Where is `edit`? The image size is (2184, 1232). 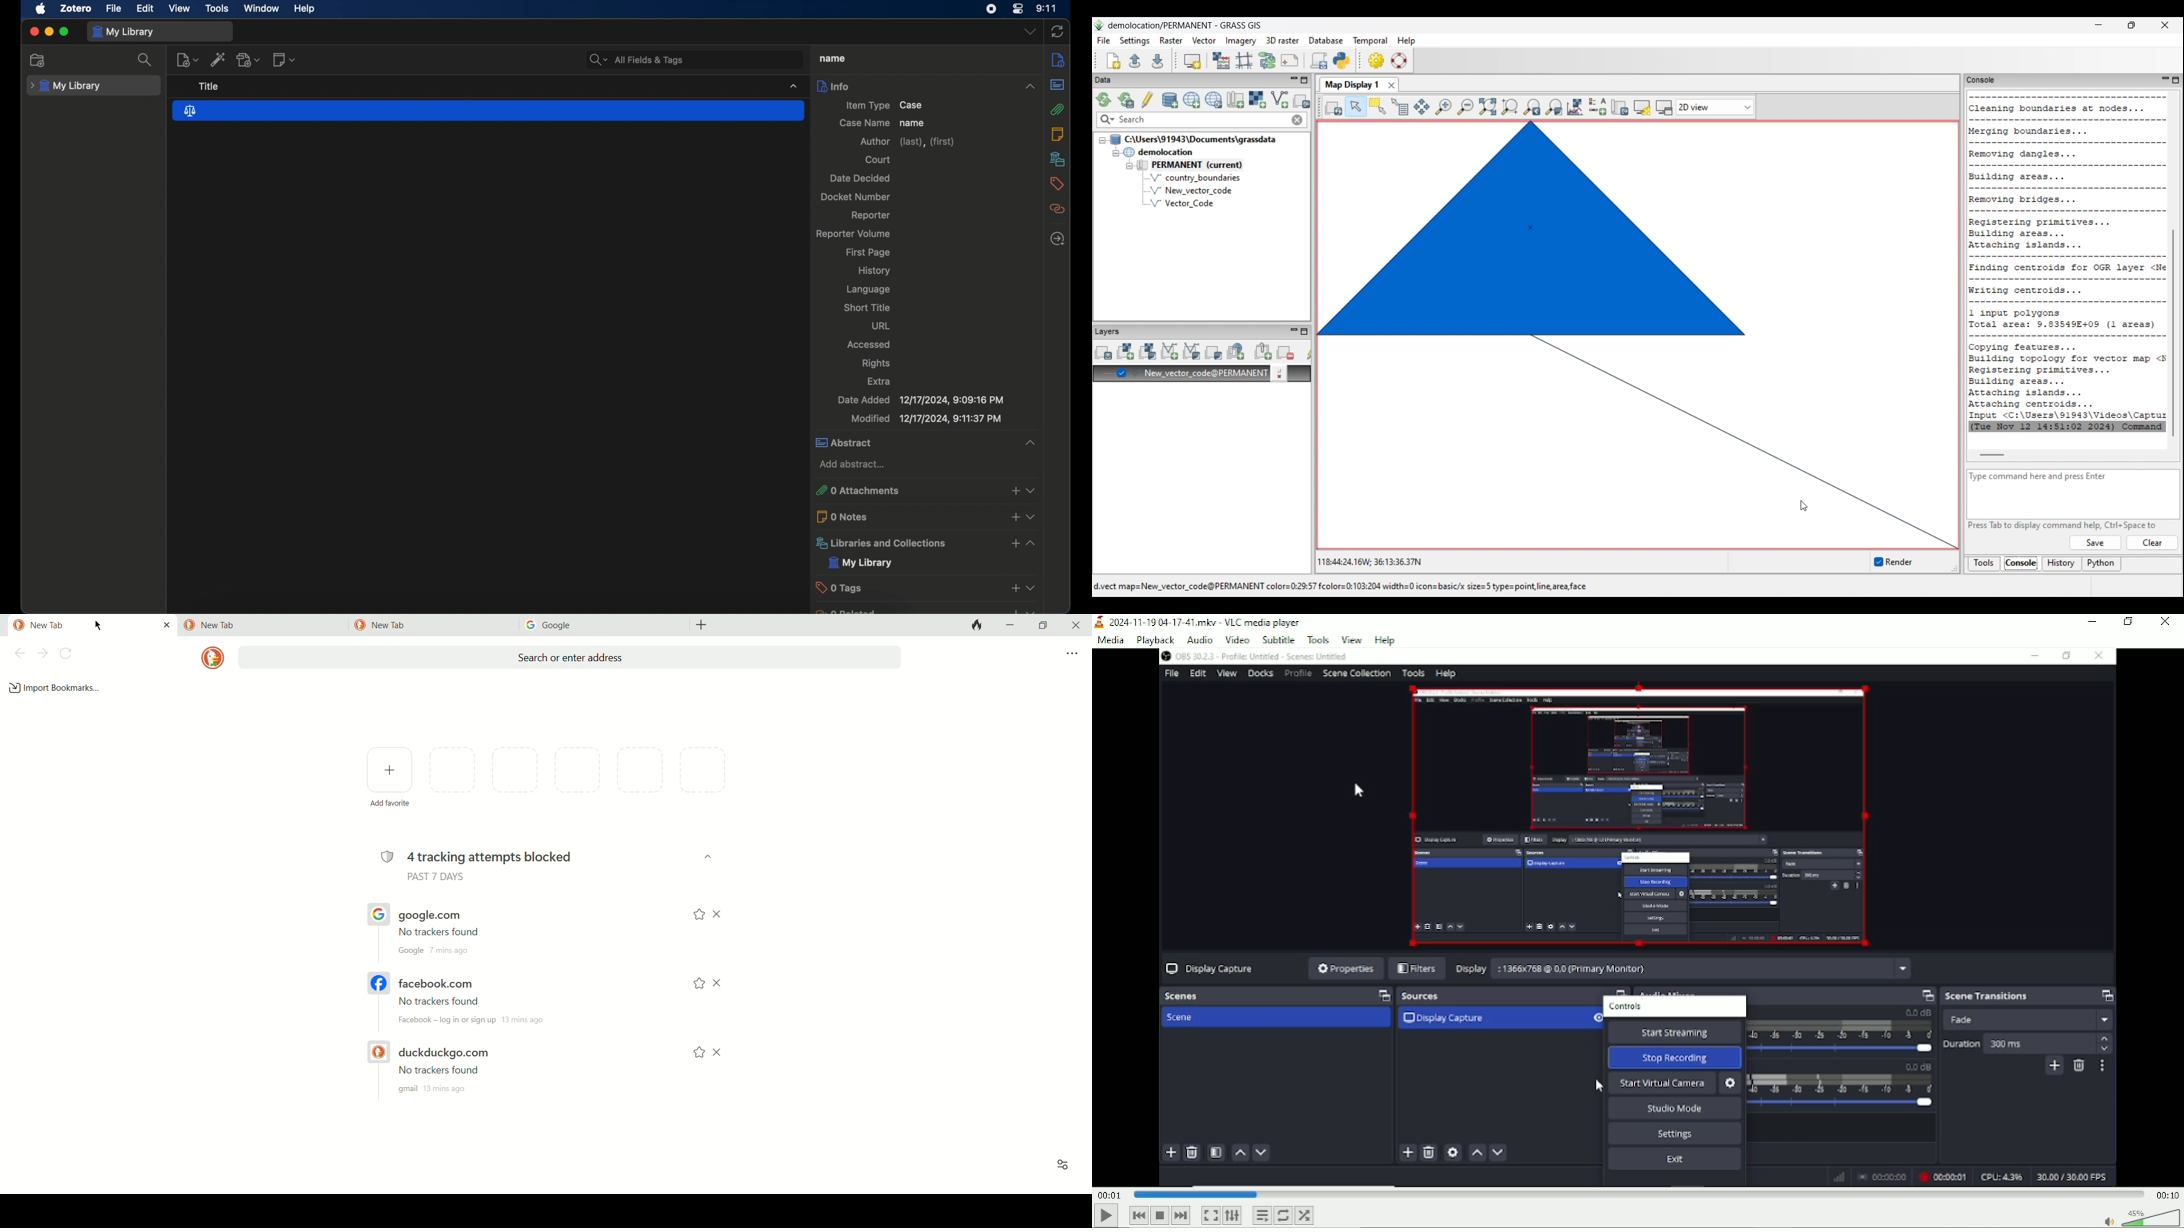
edit is located at coordinates (144, 8).